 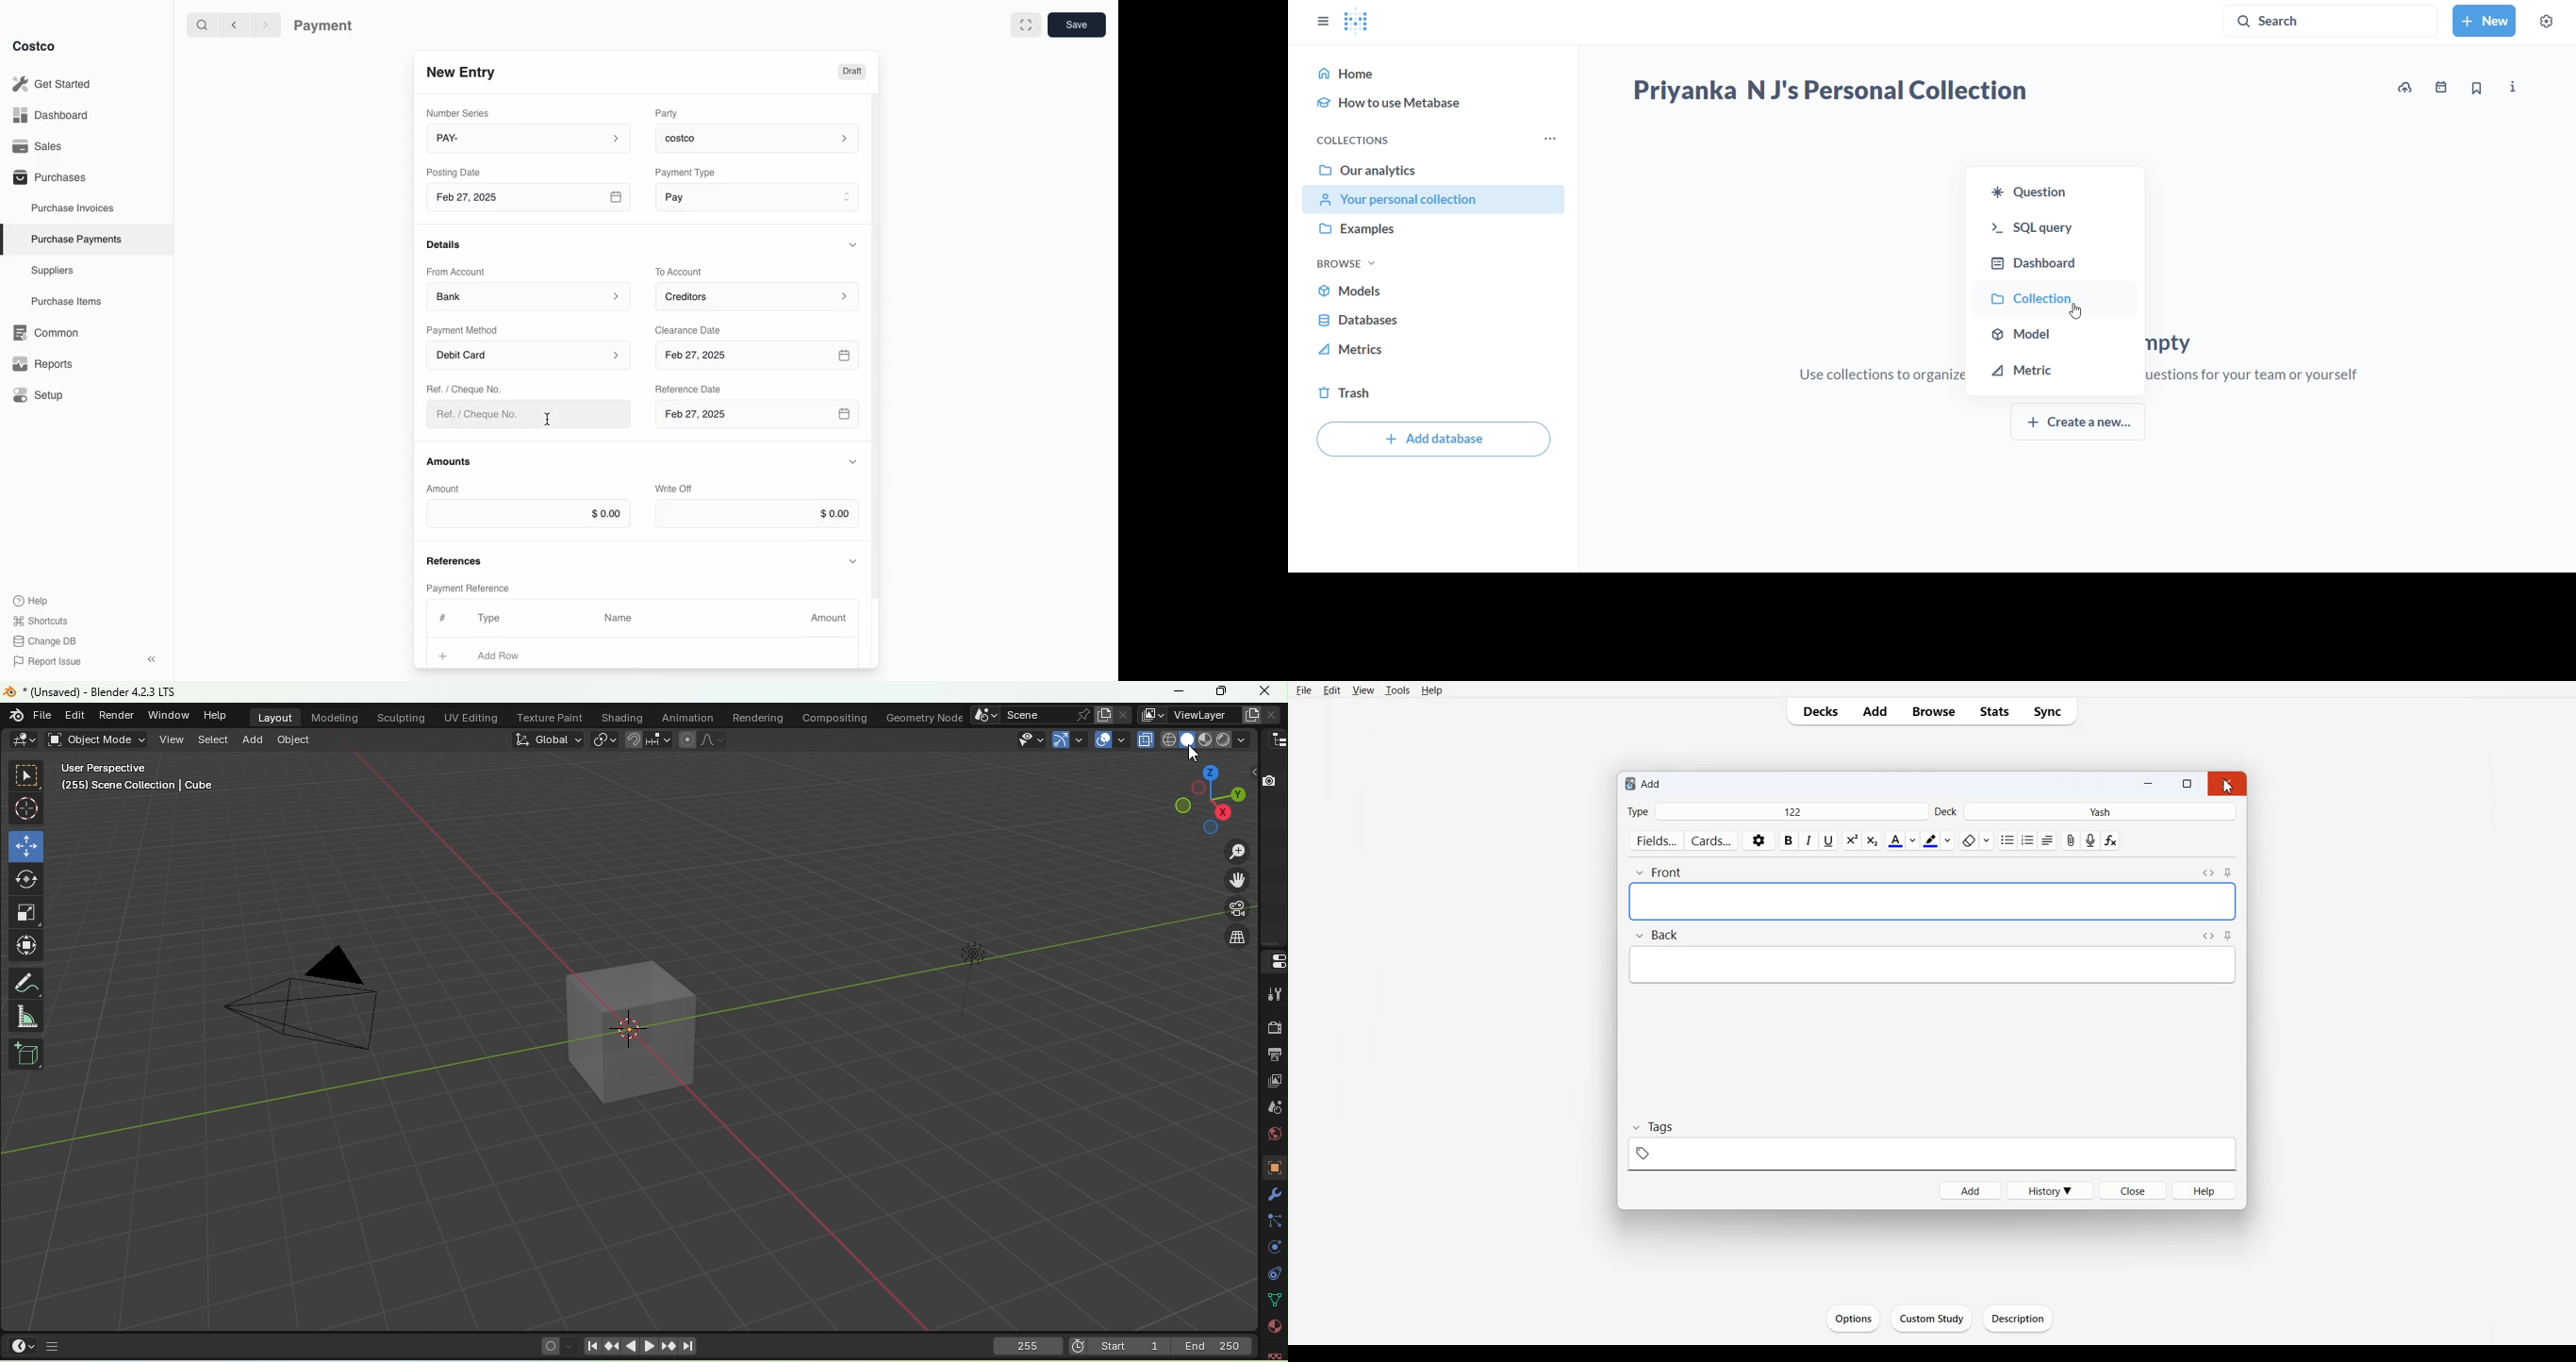 I want to click on Delete scene, so click(x=1124, y=714).